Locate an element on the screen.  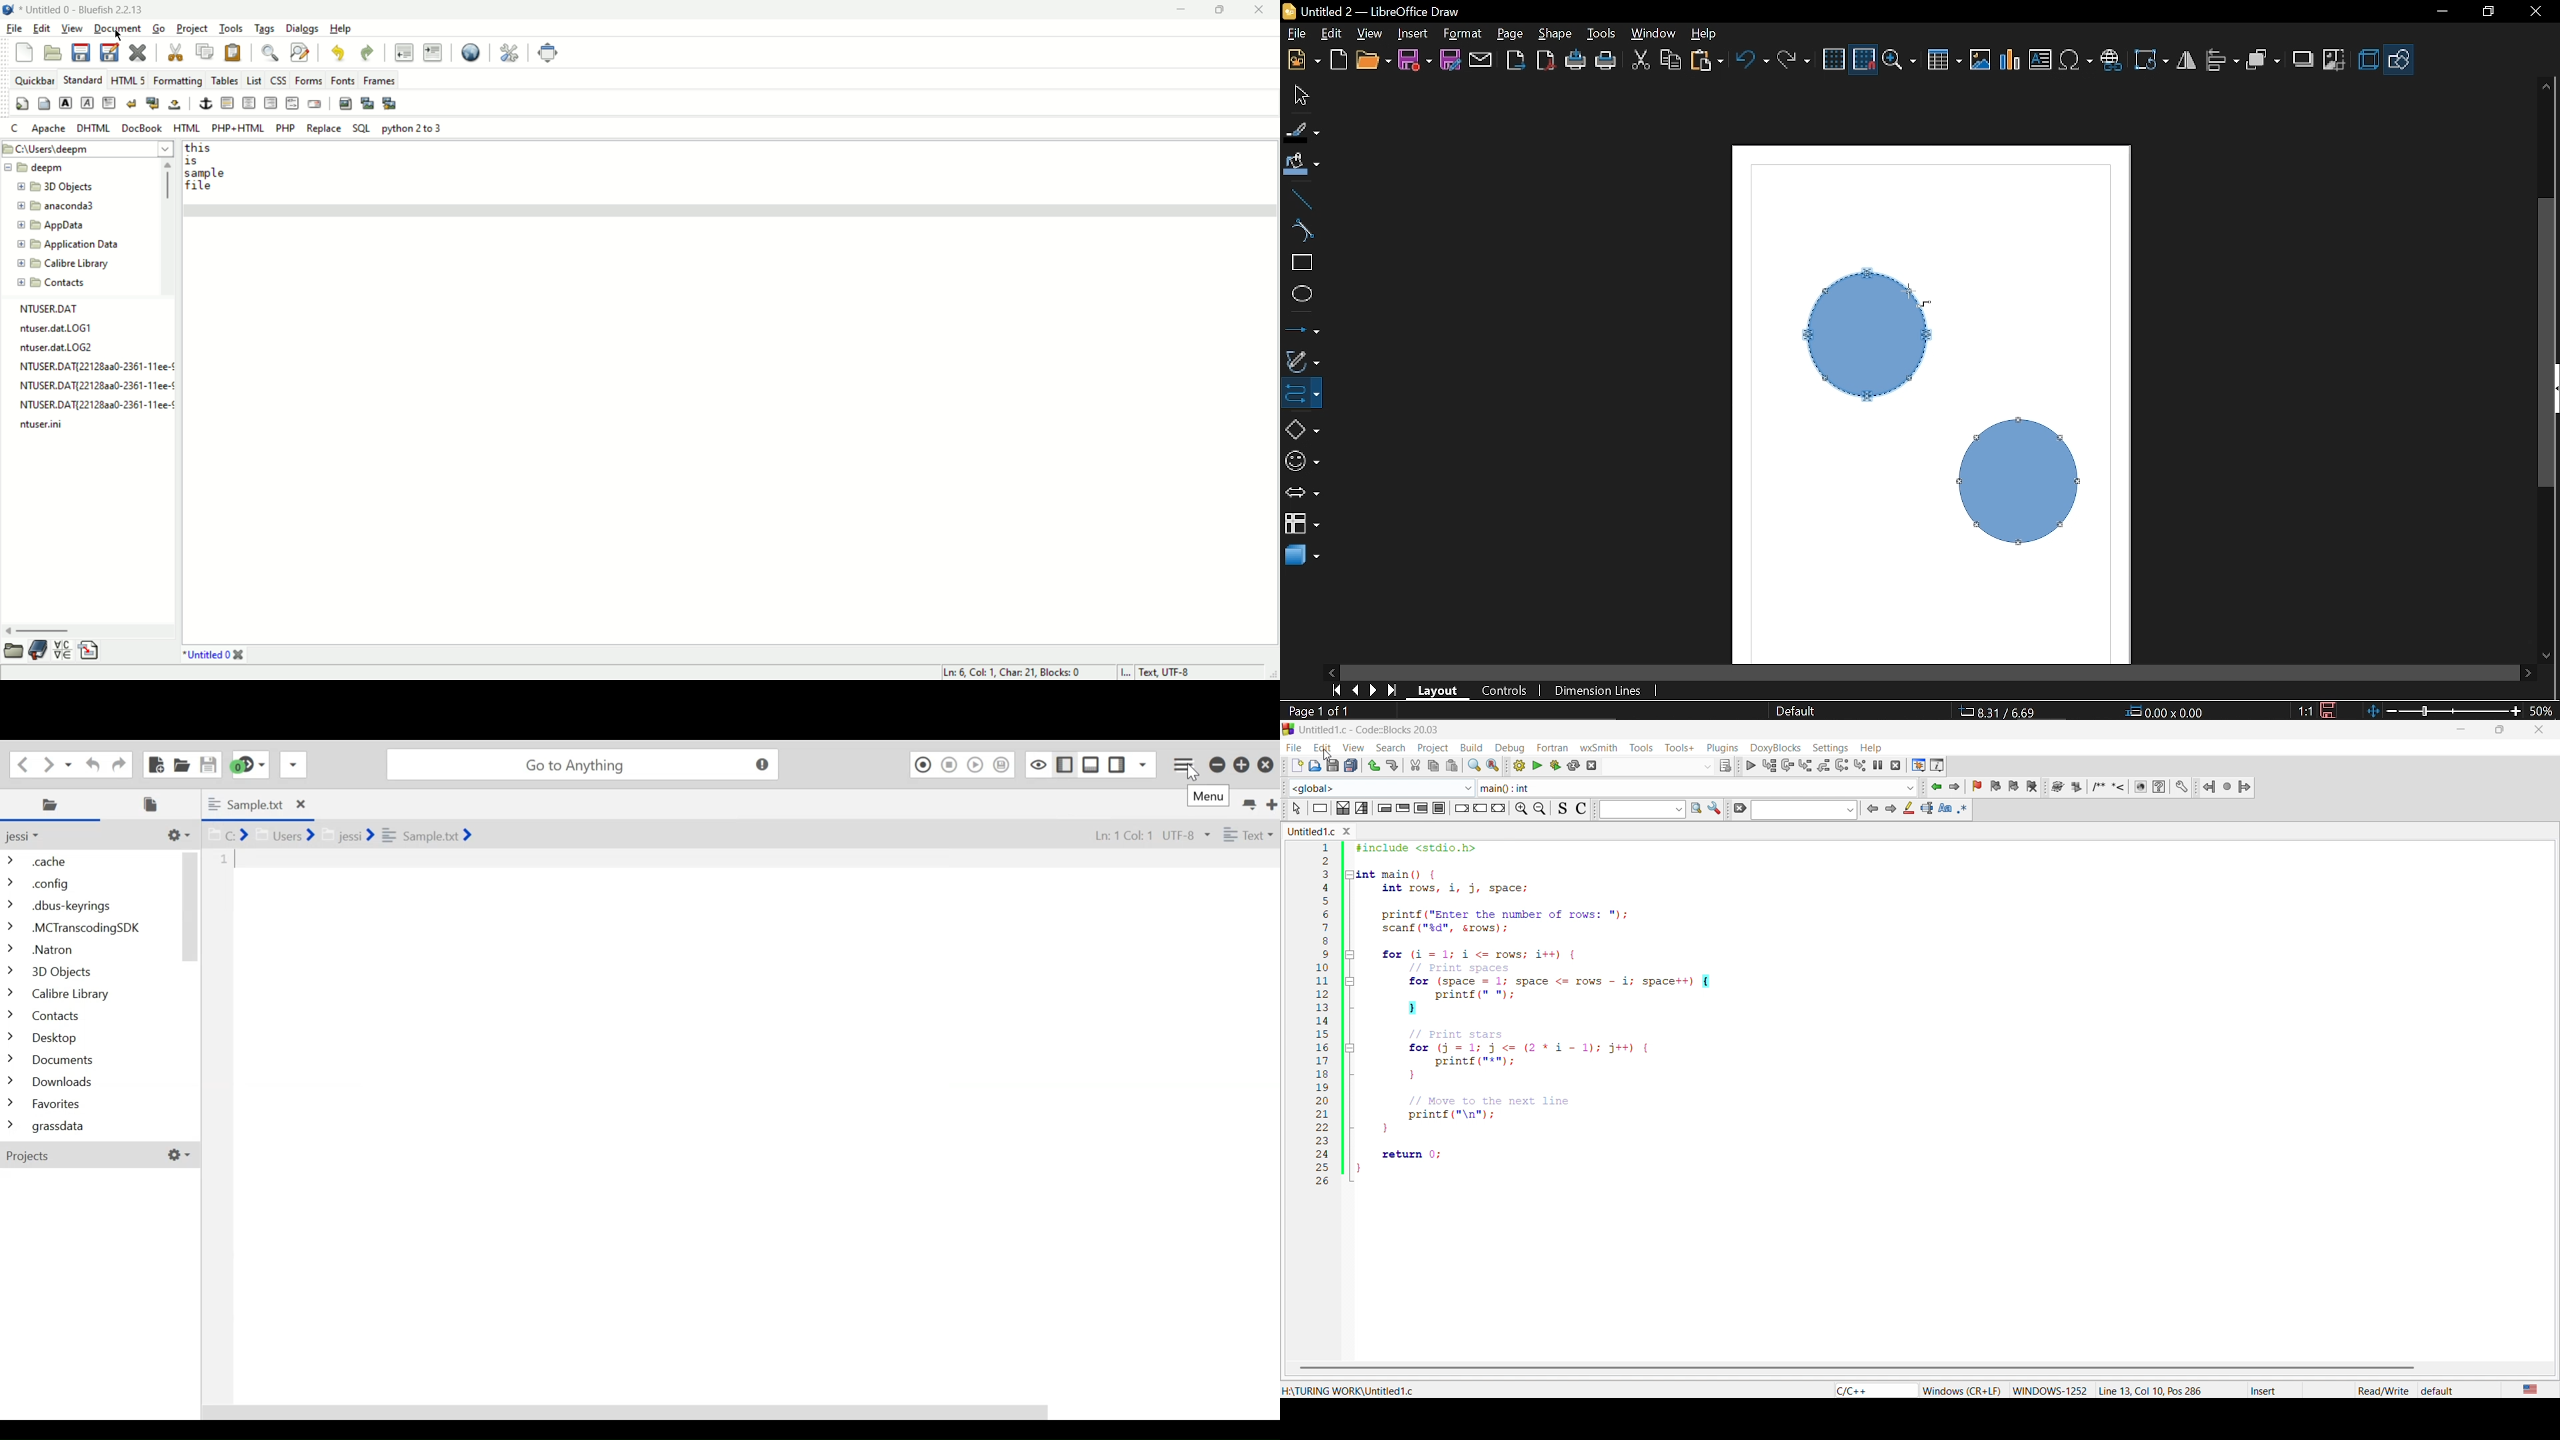
settings is located at coordinates (2182, 788).